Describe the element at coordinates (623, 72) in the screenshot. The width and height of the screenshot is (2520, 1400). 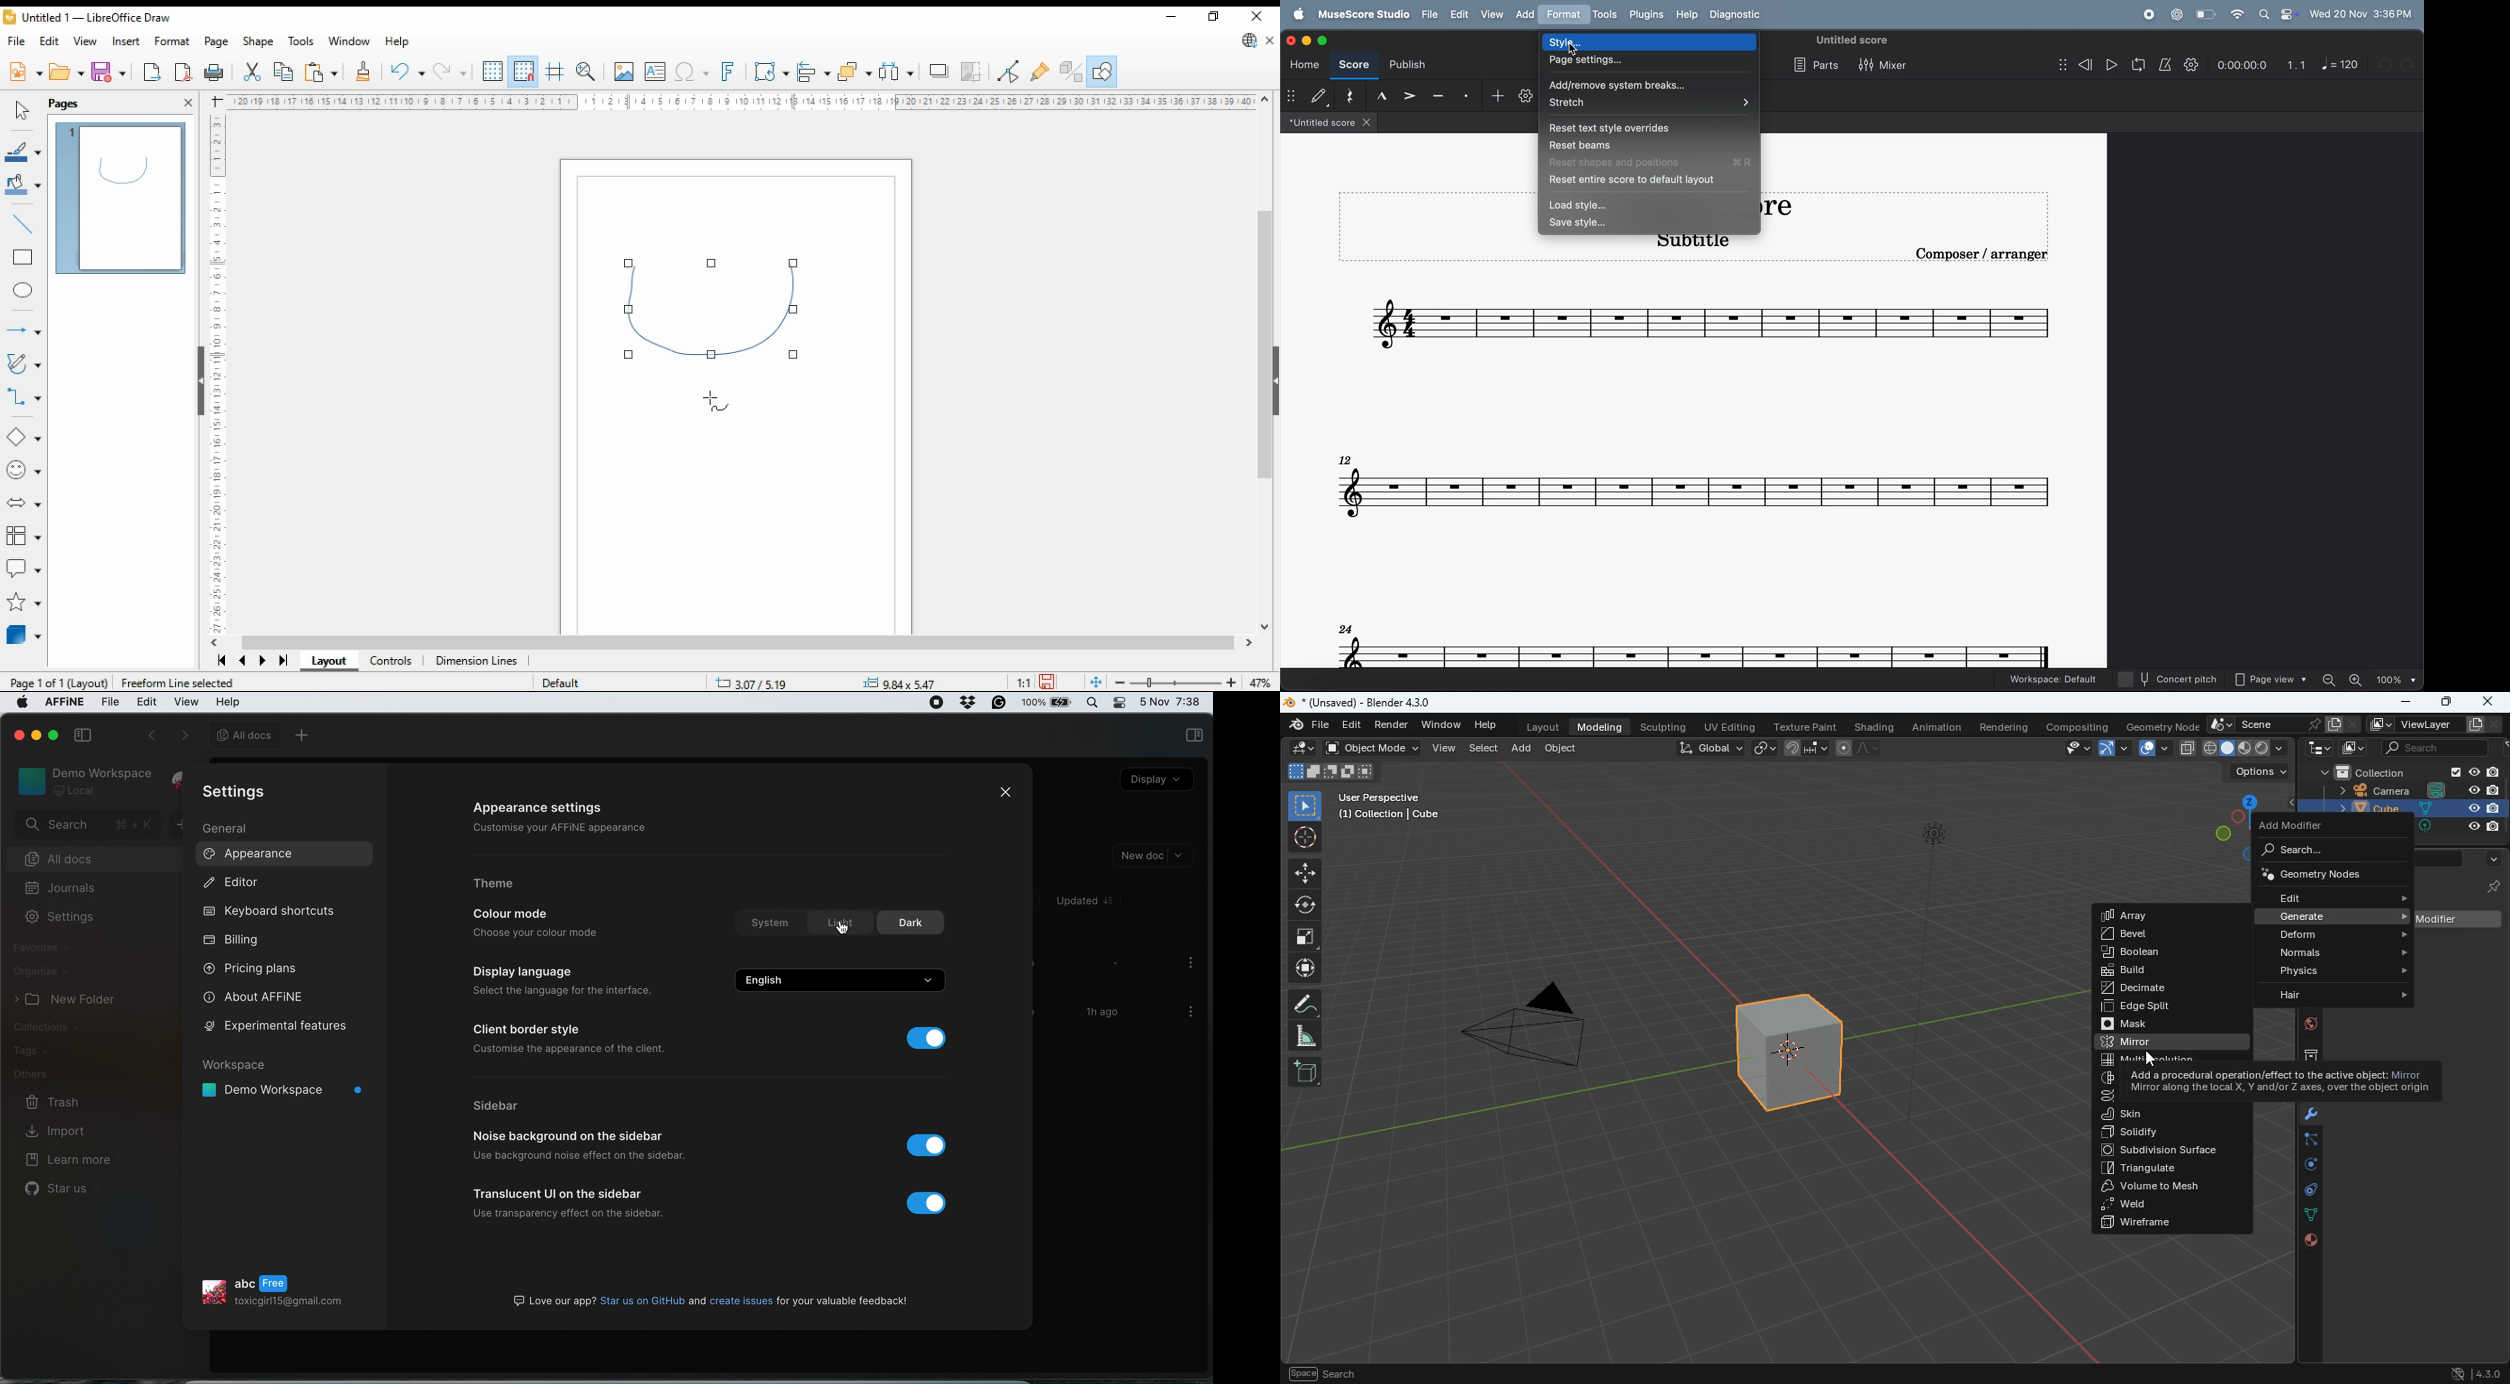
I see `insert image` at that location.